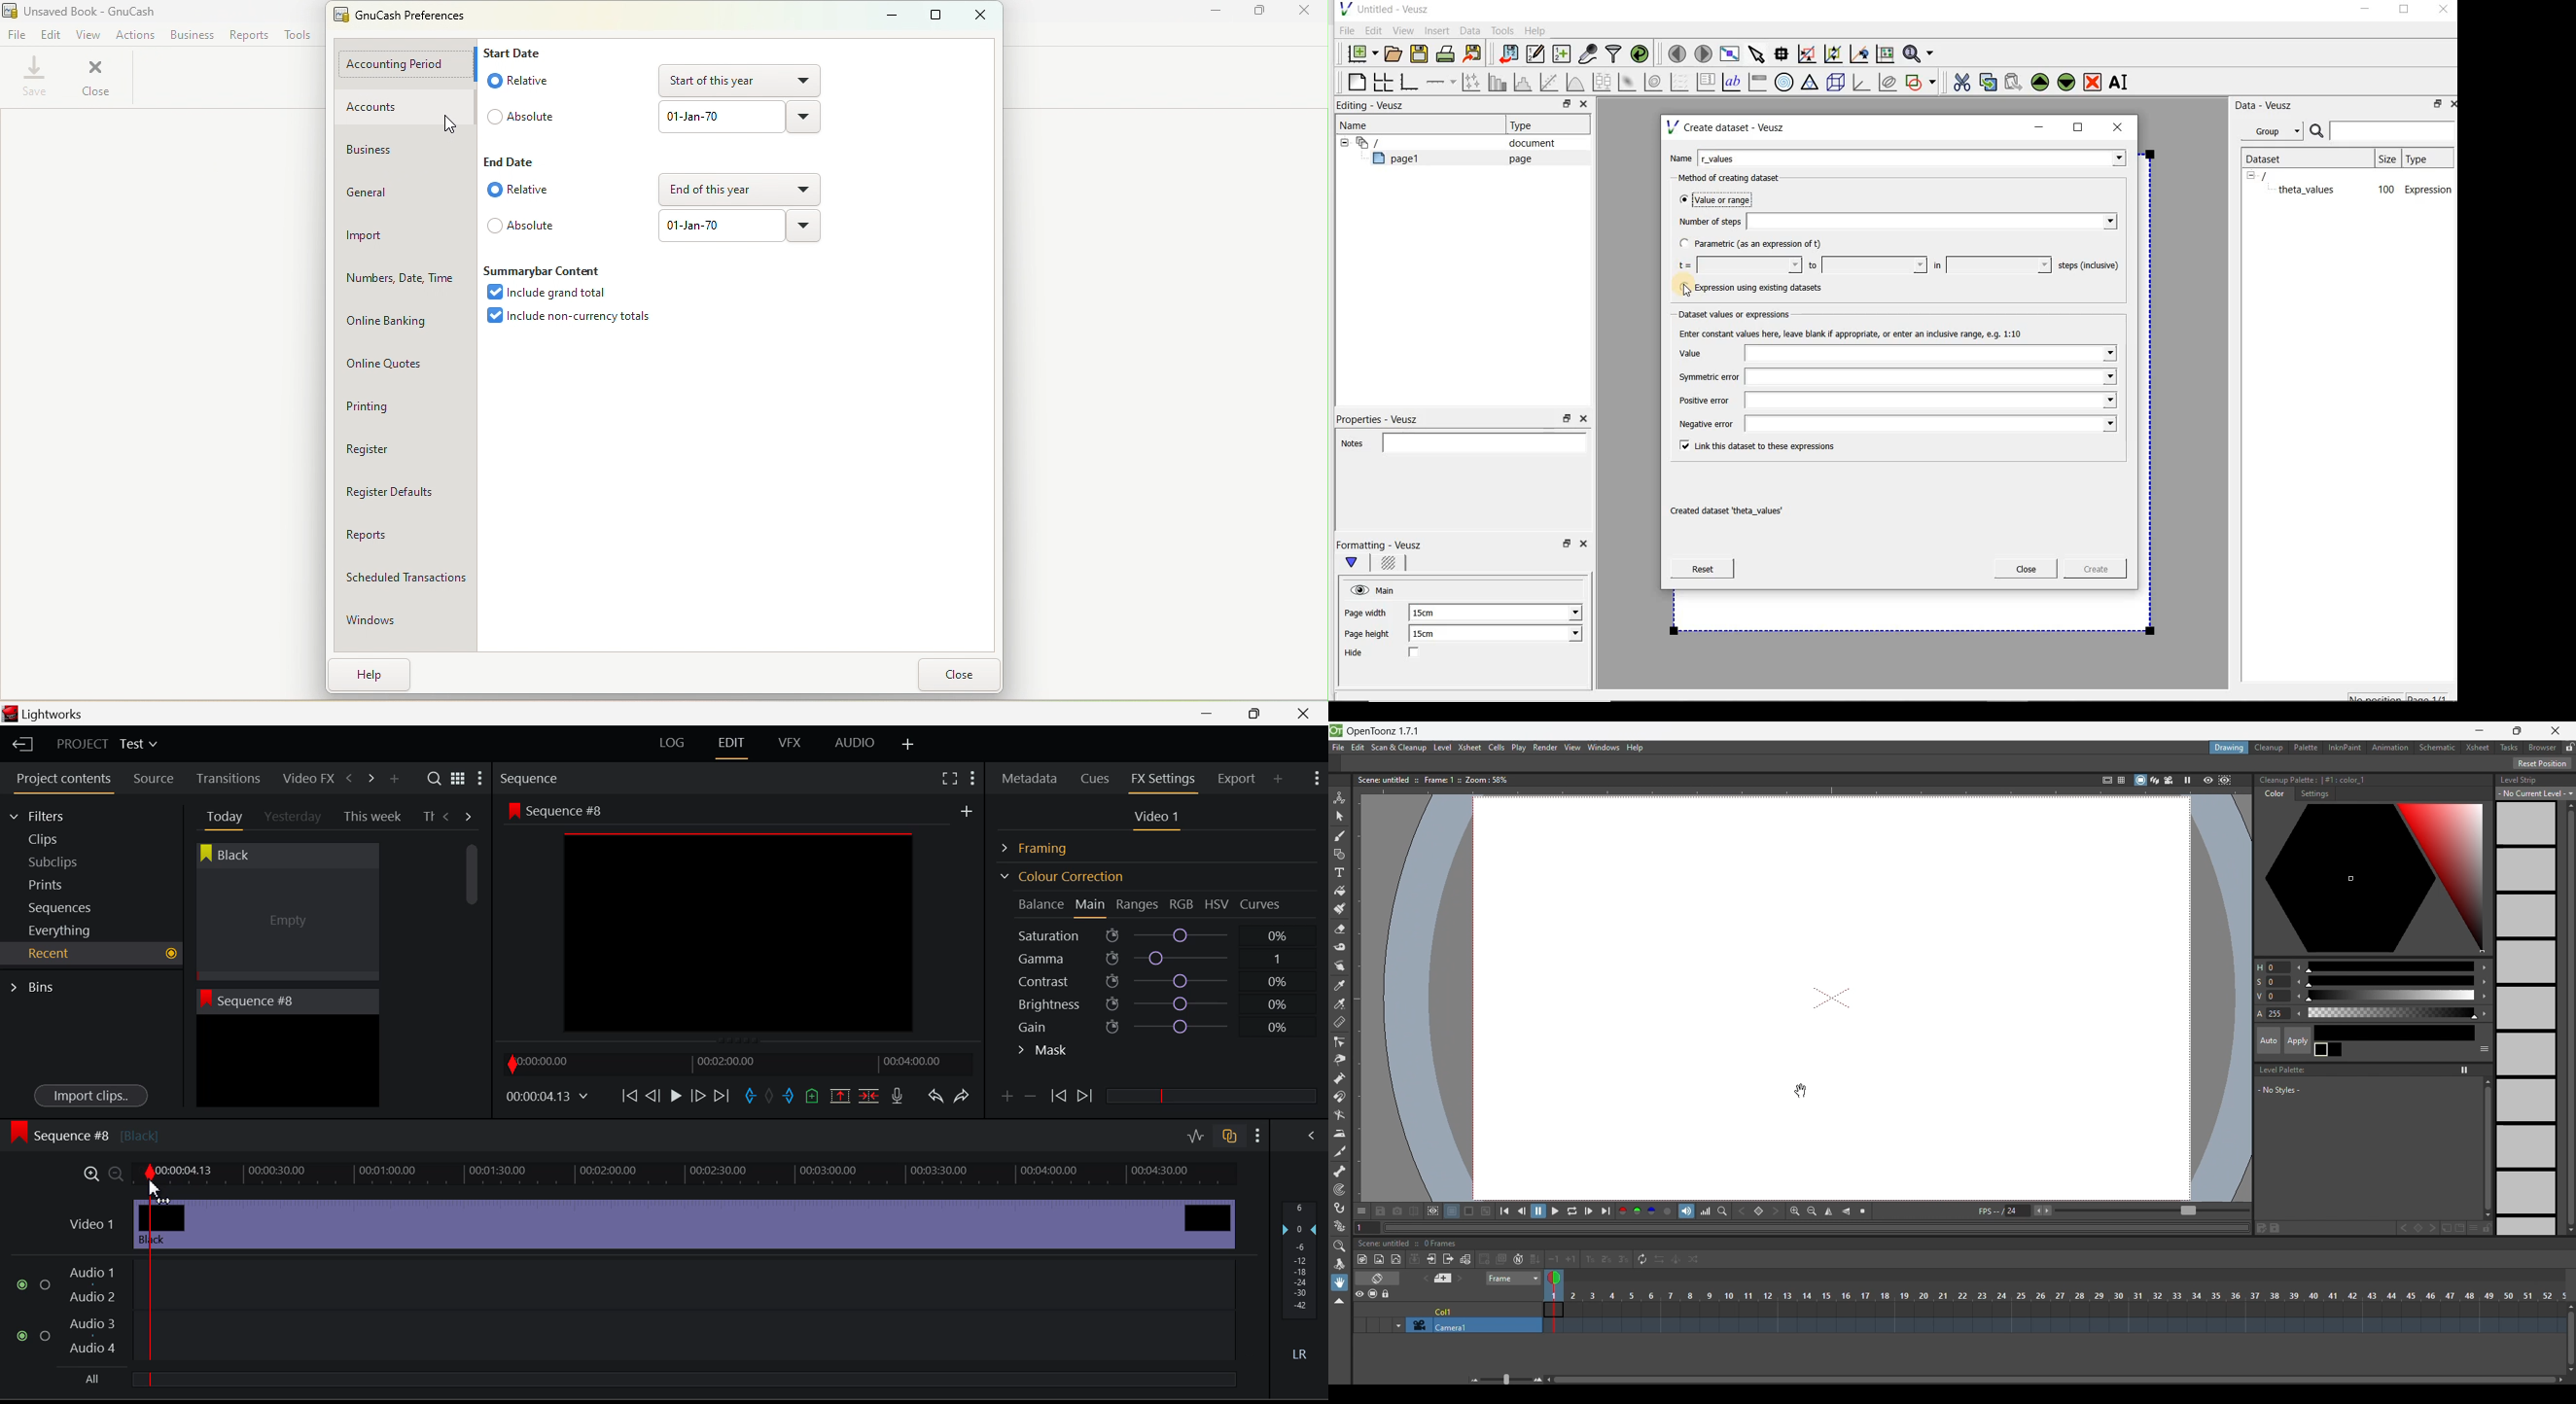 The height and width of the screenshot is (1428, 2576). I want to click on View, so click(89, 32).